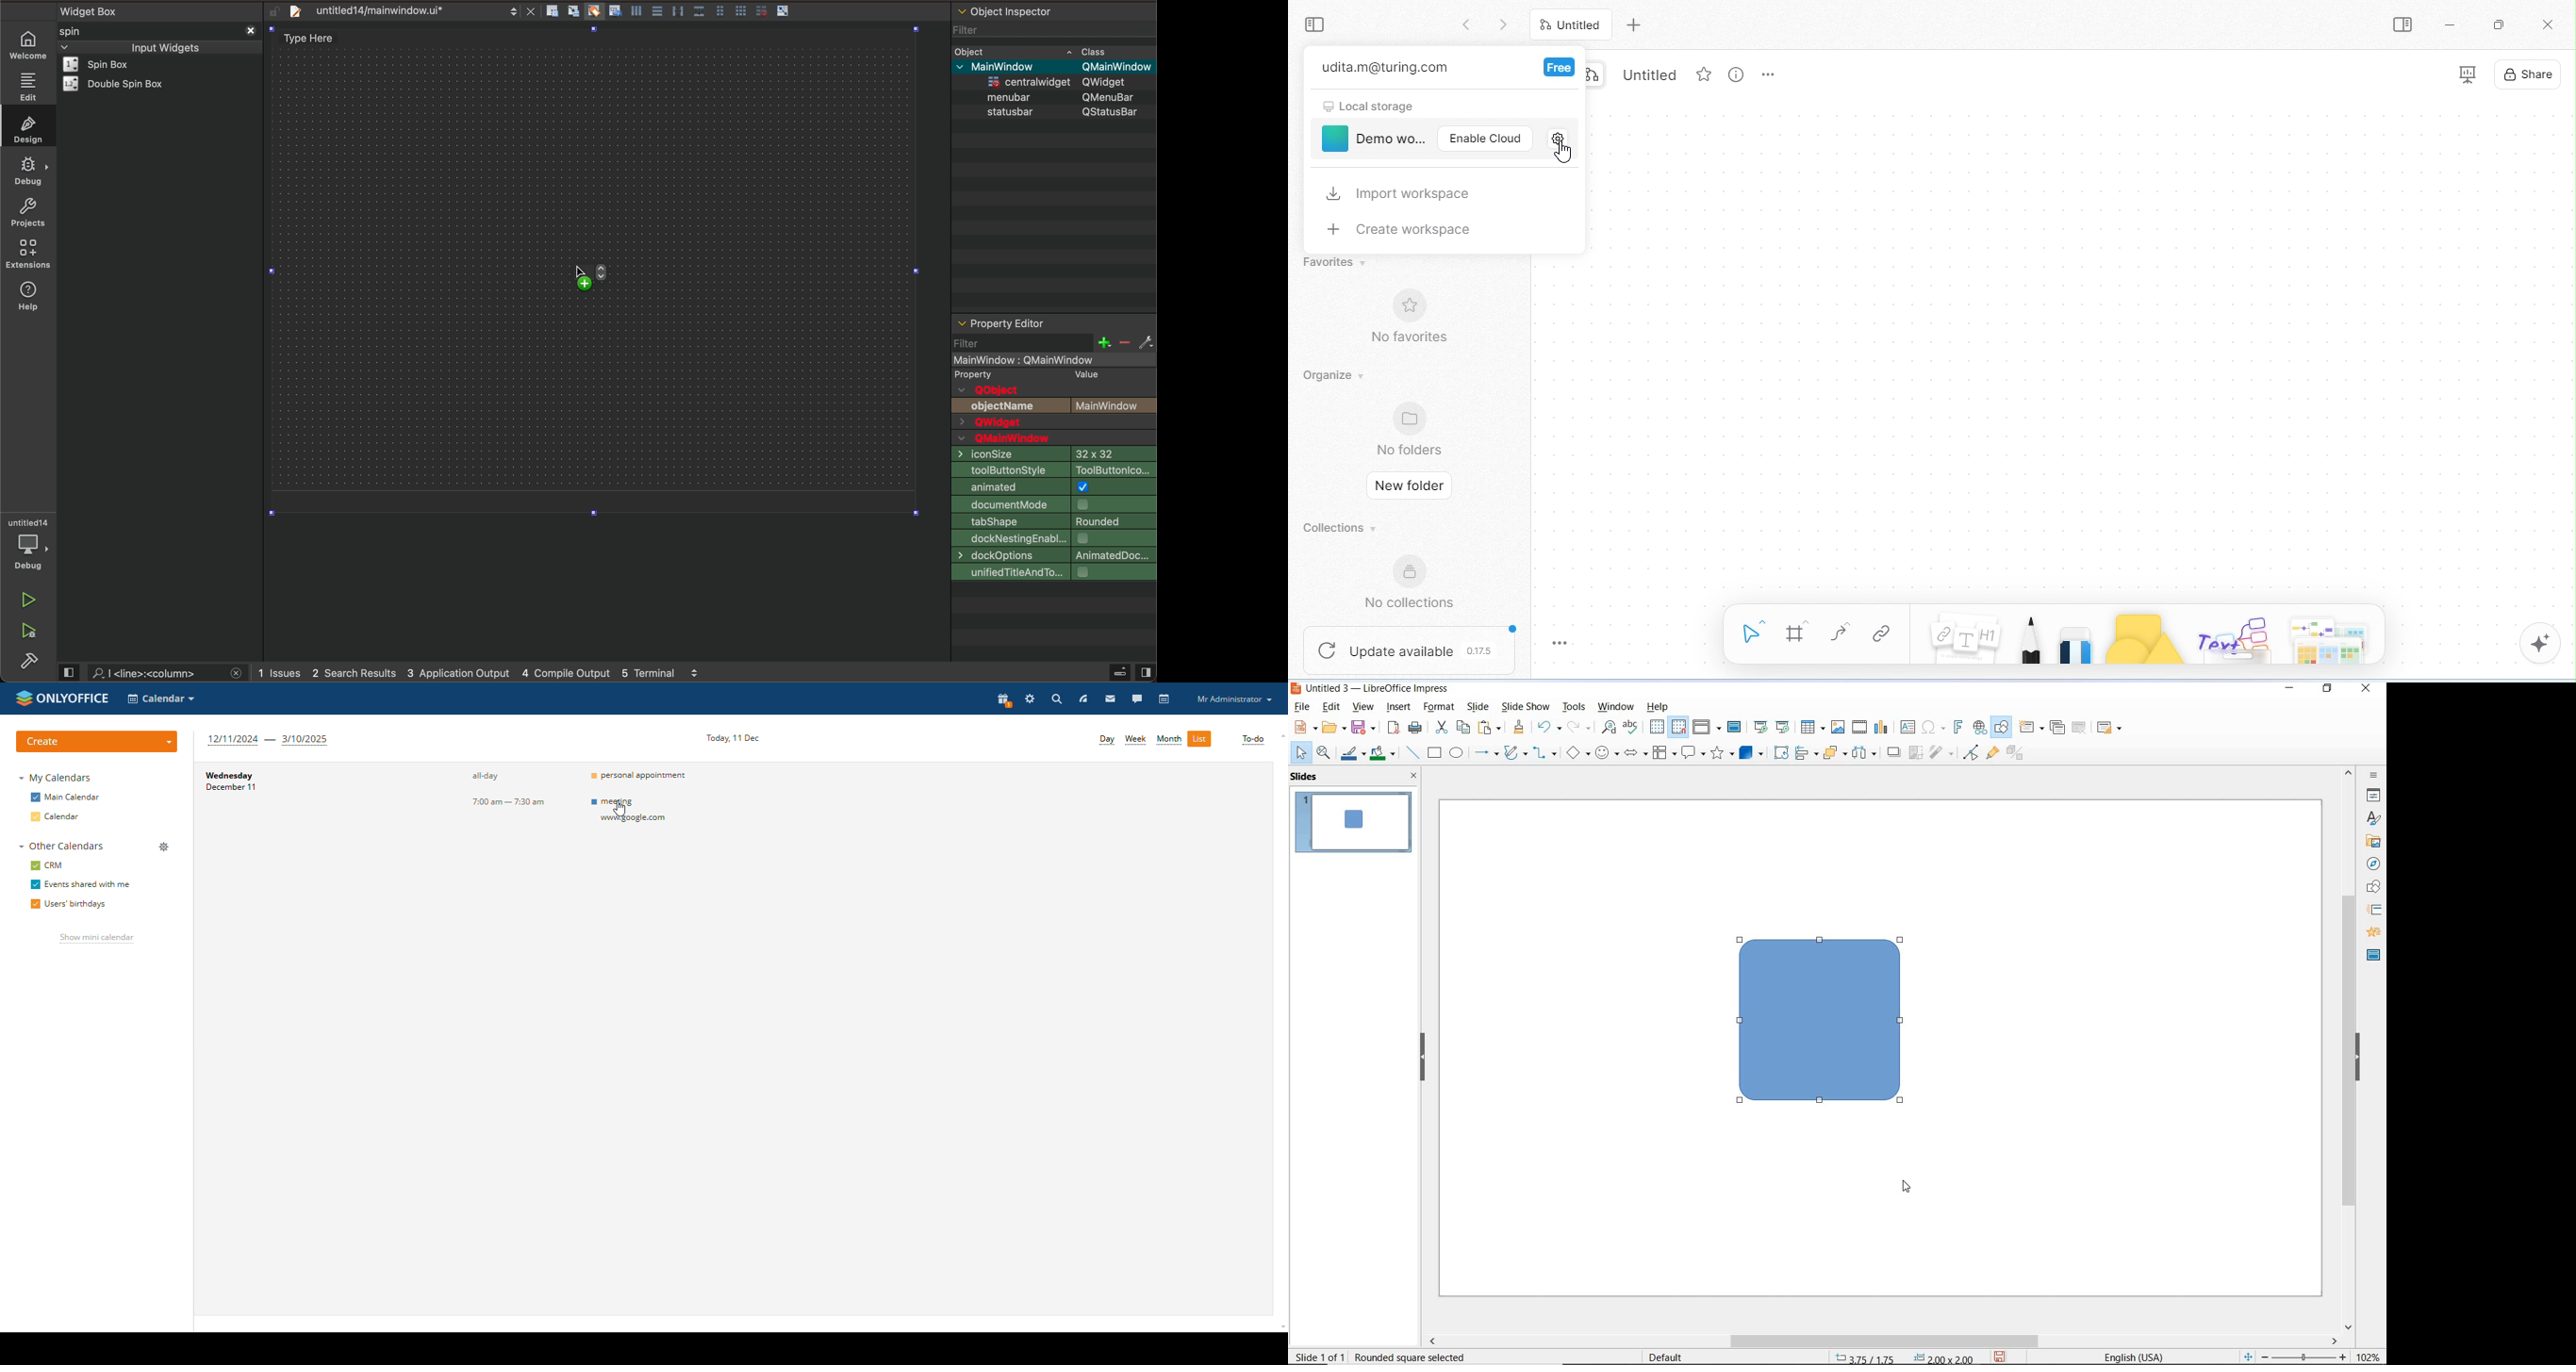  What do you see at coordinates (1894, 752) in the screenshot?
I see `shadow` at bounding box center [1894, 752].